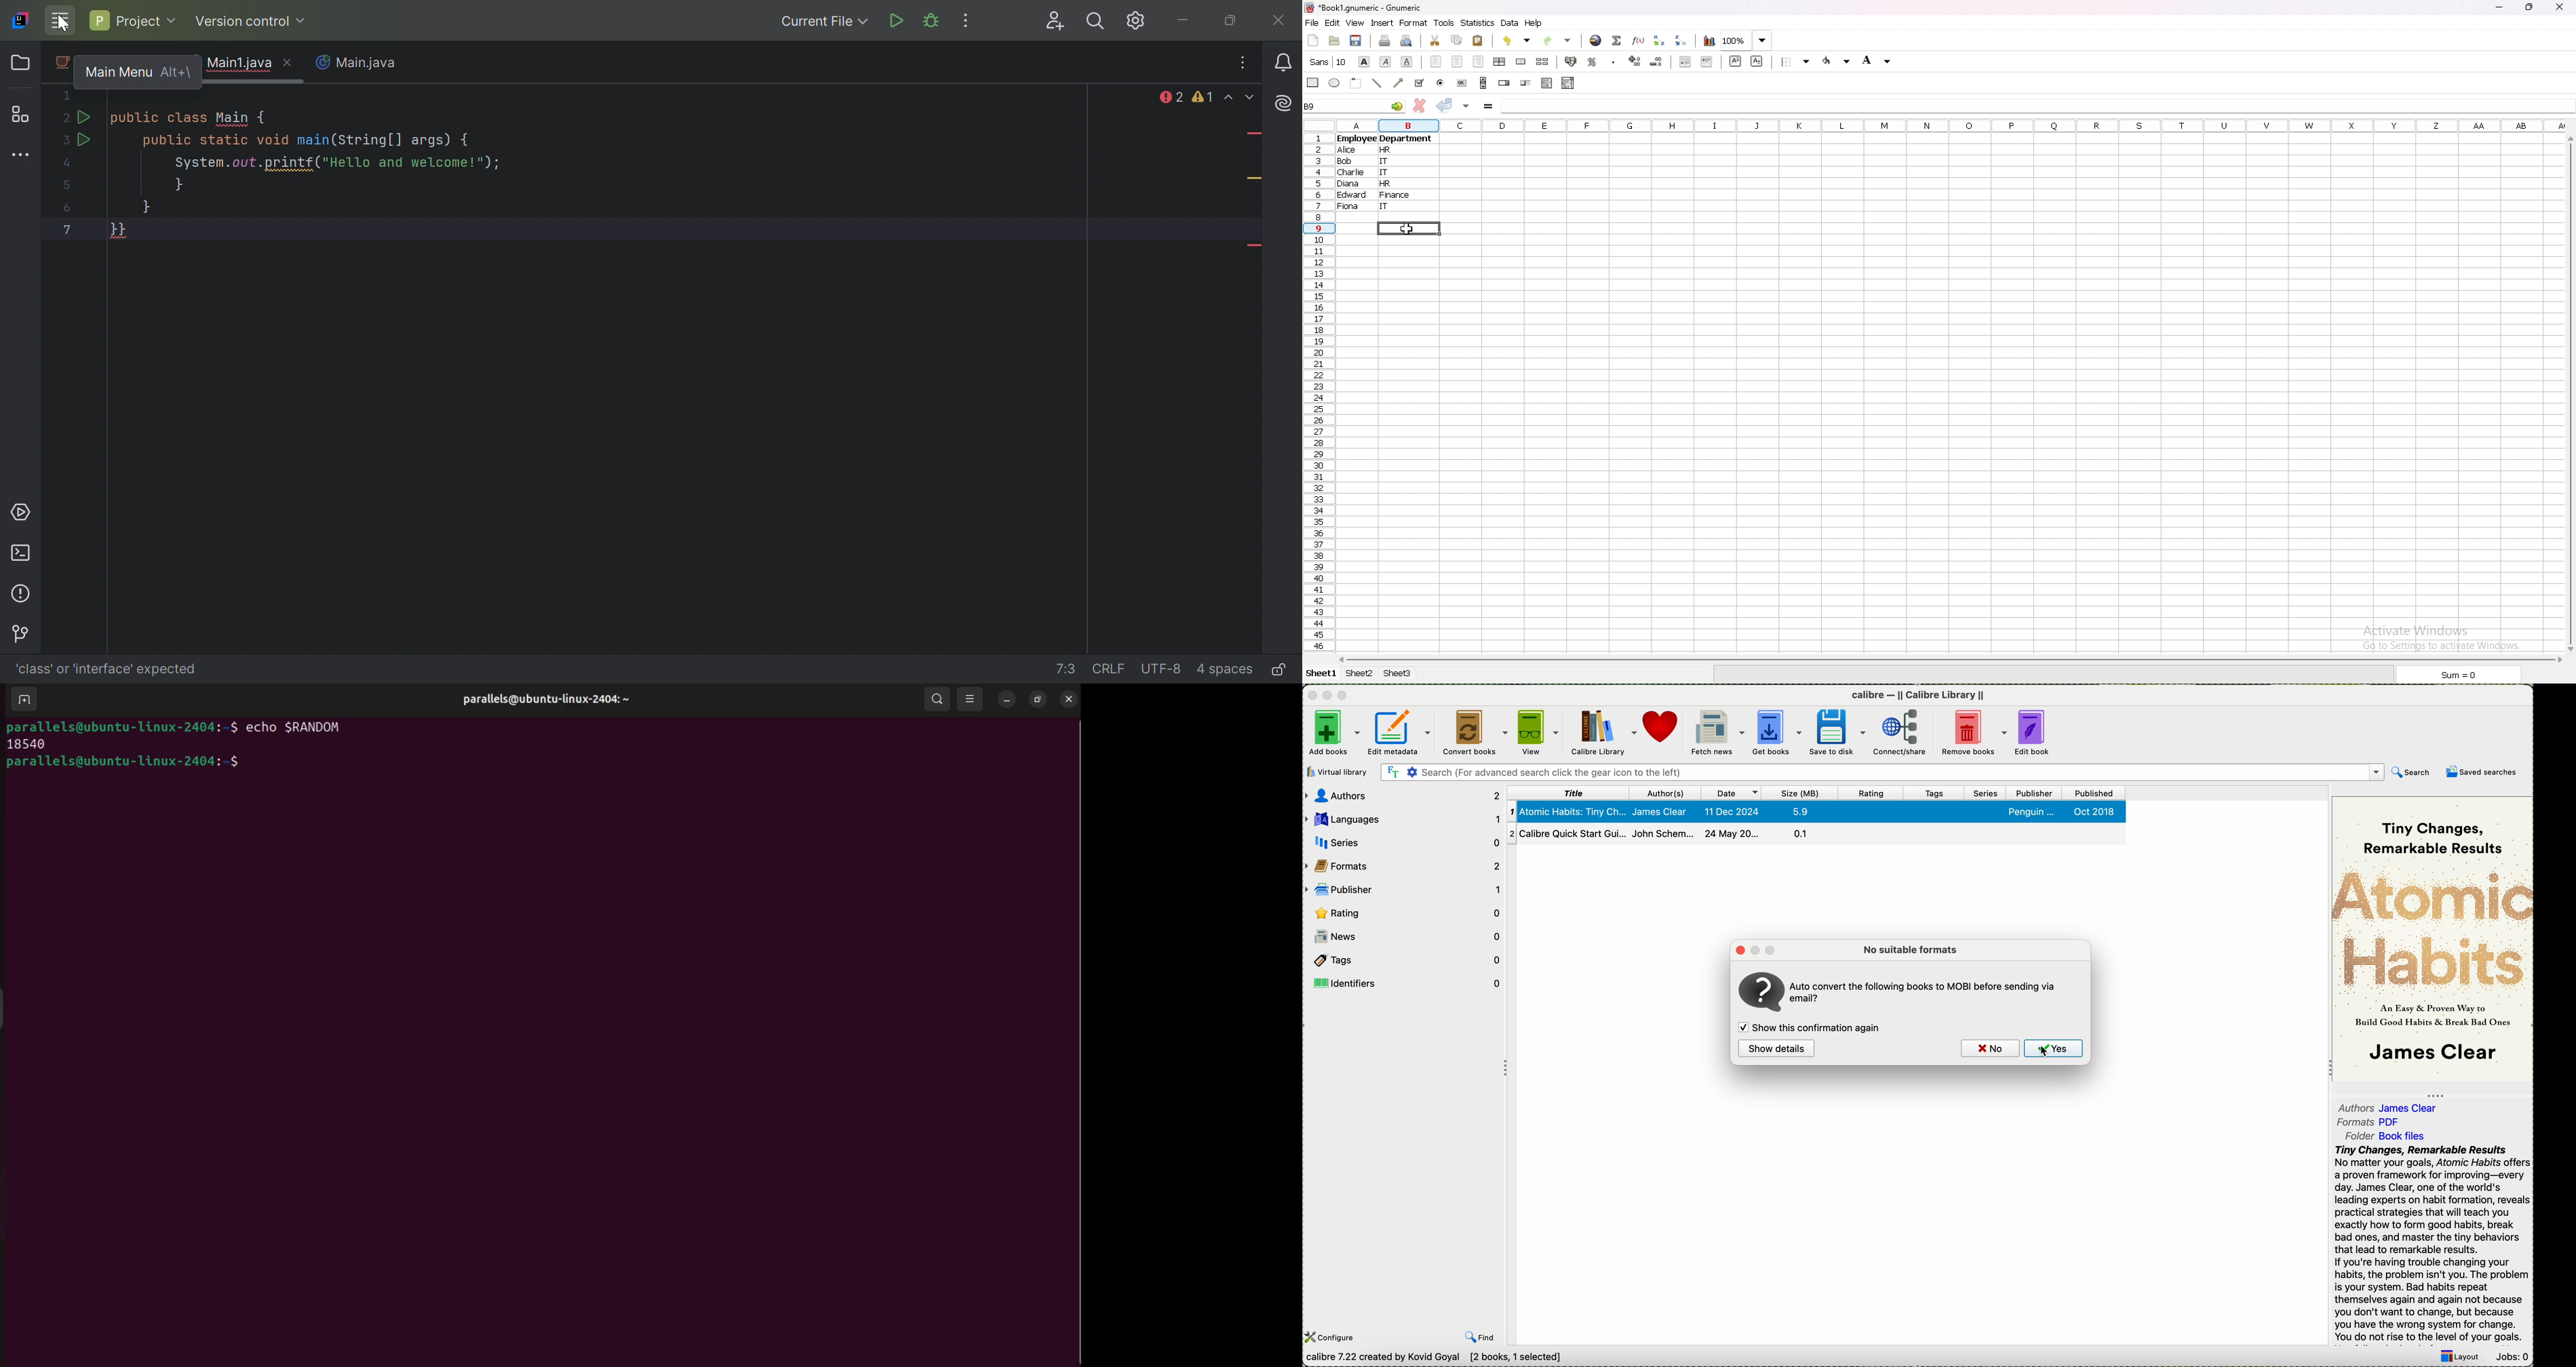 The height and width of the screenshot is (1372, 2576). What do you see at coordinates (1314, 696) in the screenshot?
I see `close` at bounding box center [1314, 696].